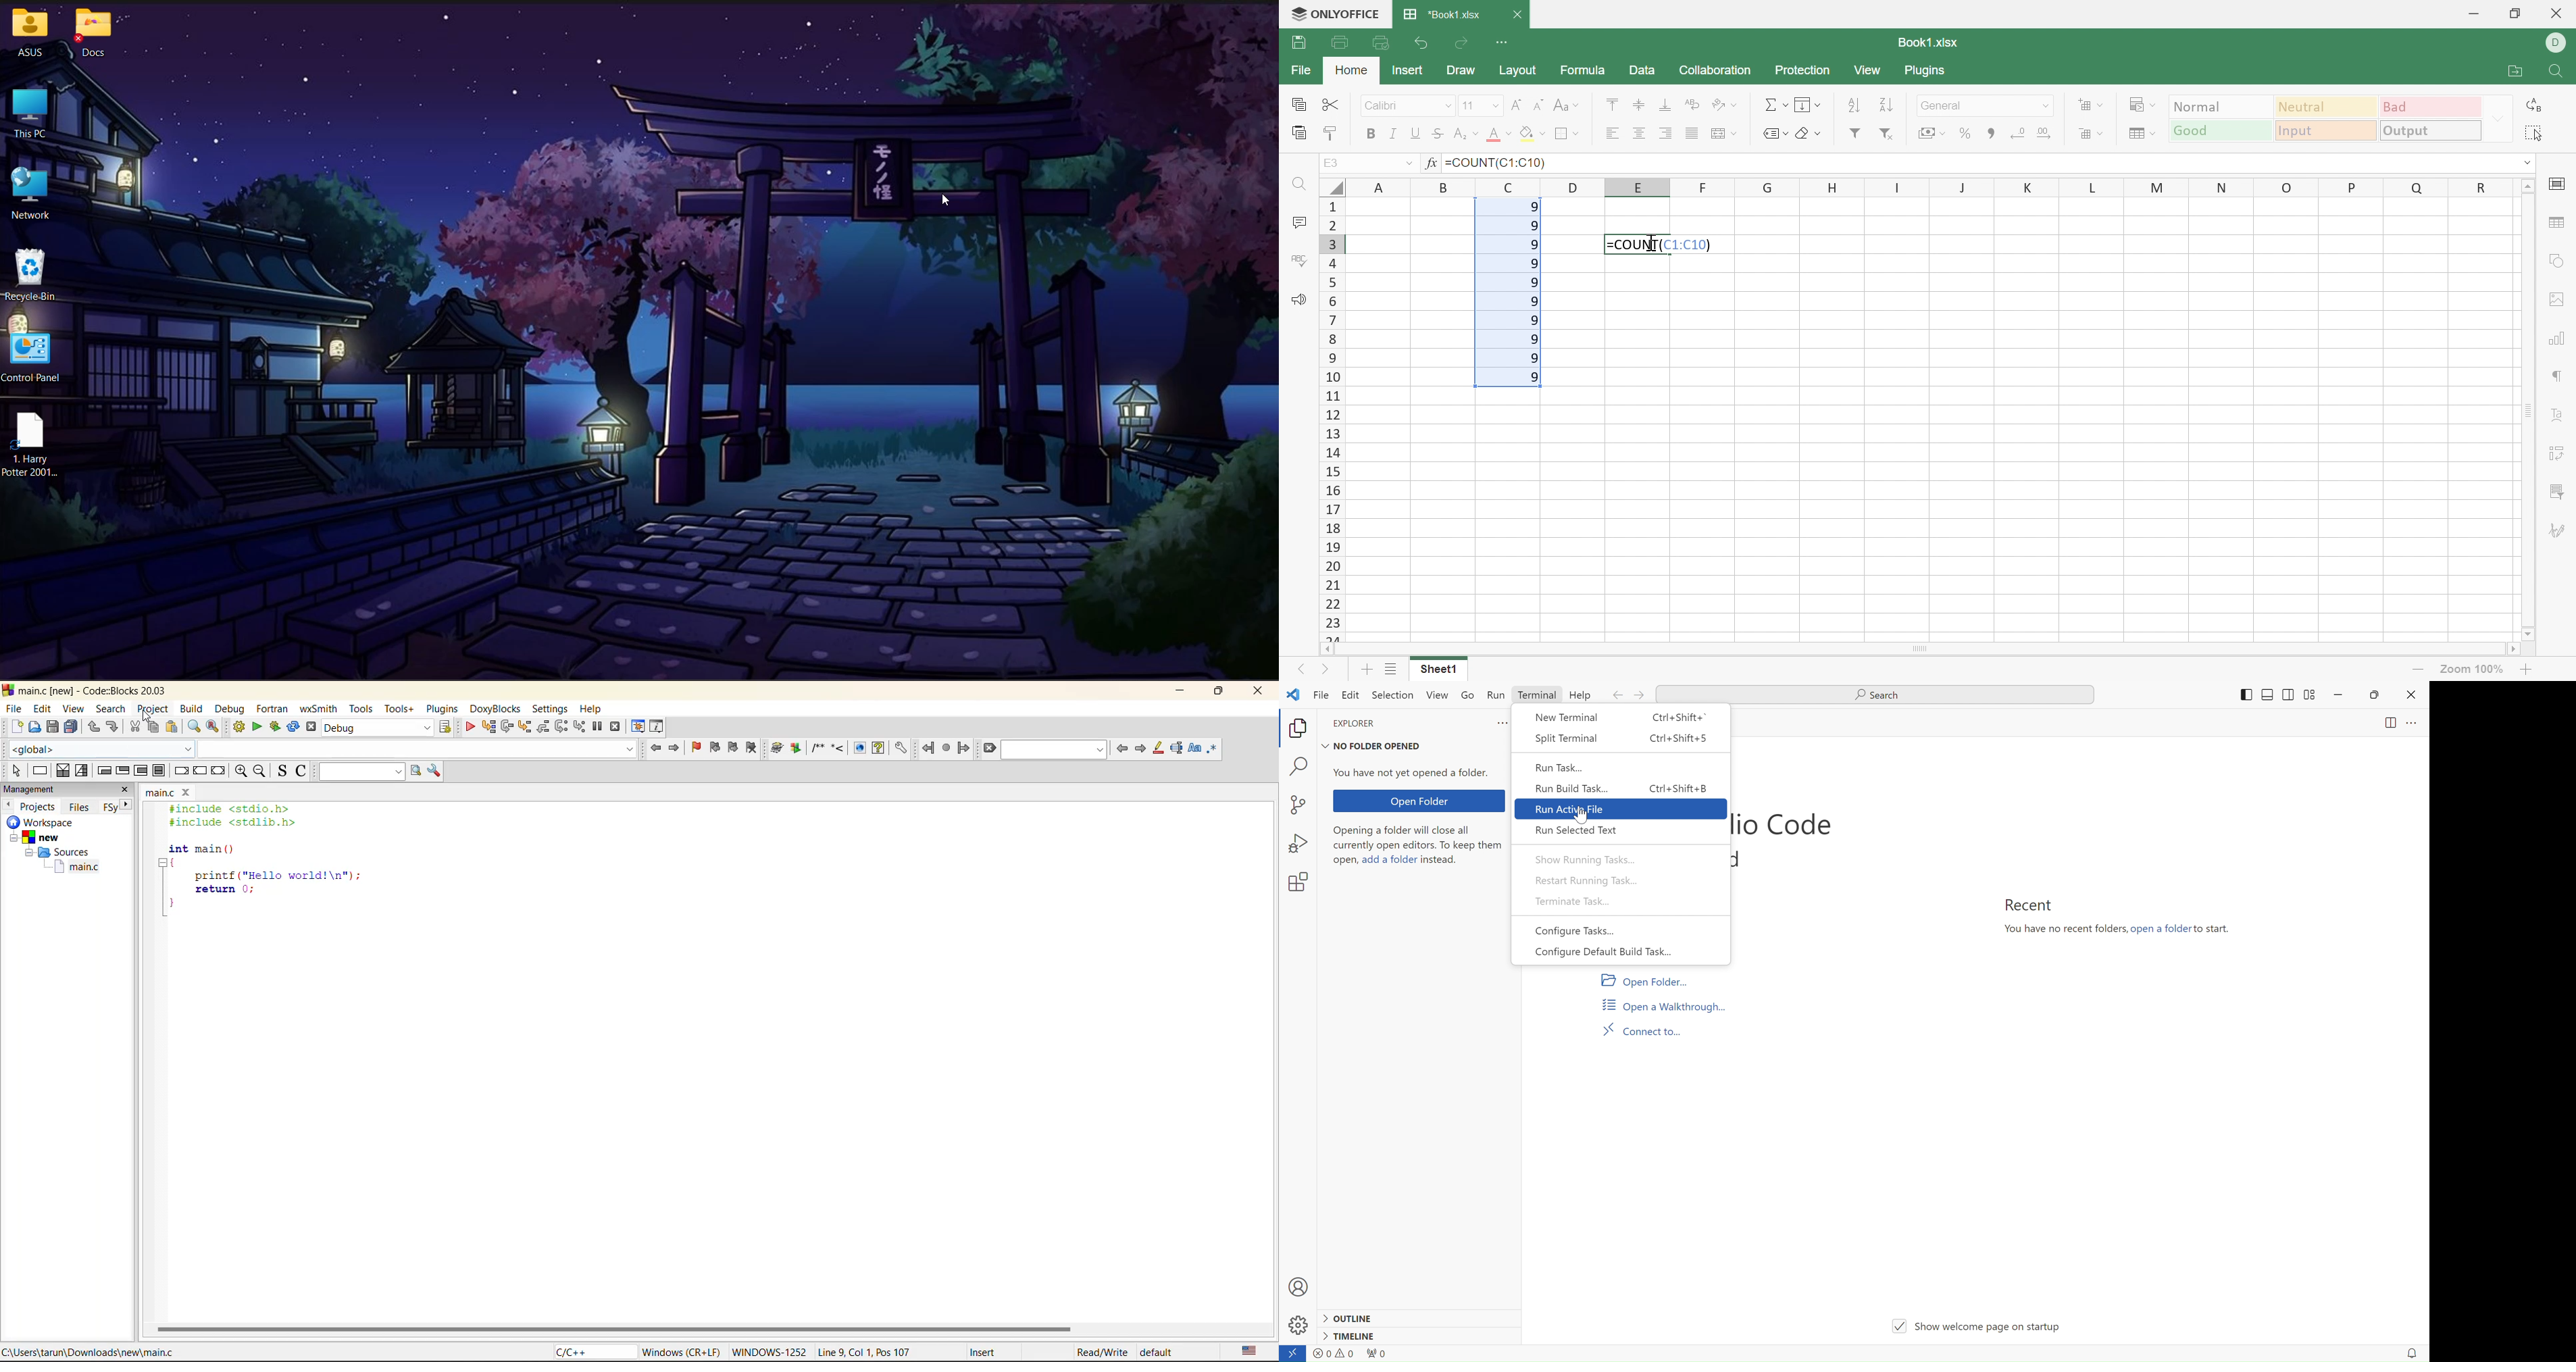 The image size is (2576, 1372). What do you see at coordinates (181, 772) in the screenshot?
I see `break instruction` at bounding box center [181, 772].